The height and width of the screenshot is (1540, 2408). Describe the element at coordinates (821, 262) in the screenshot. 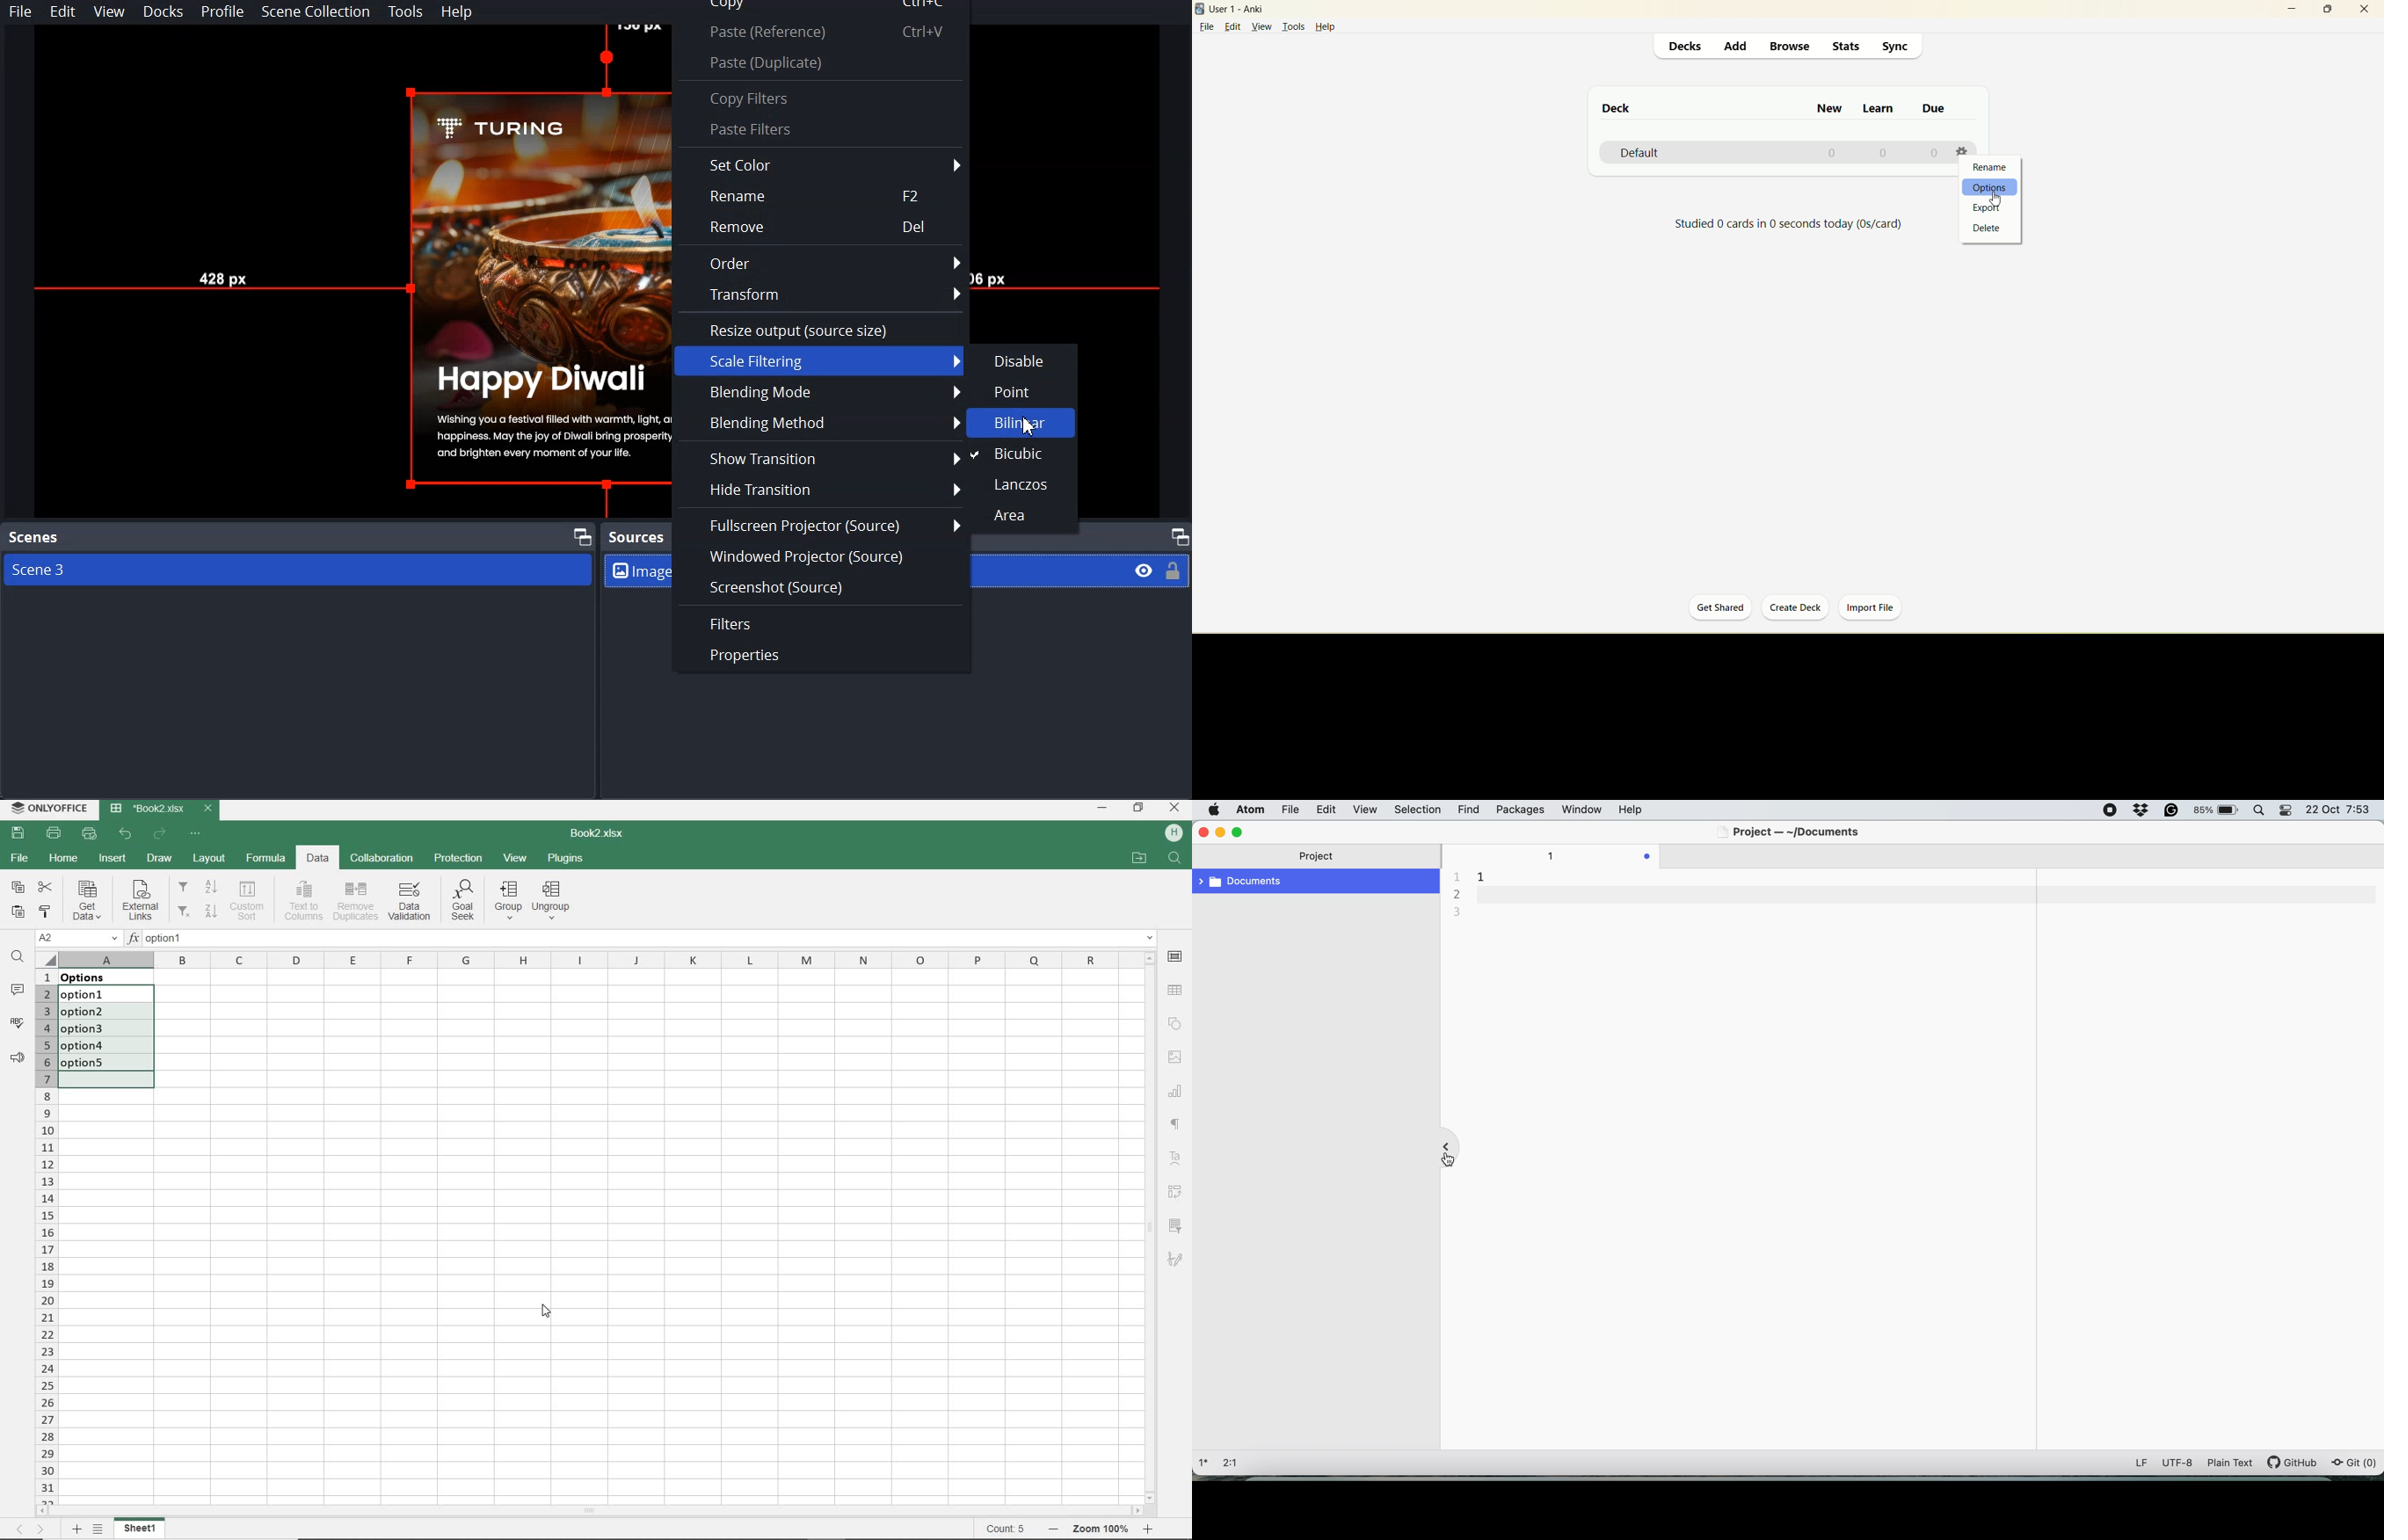

I see `Order` at that location.